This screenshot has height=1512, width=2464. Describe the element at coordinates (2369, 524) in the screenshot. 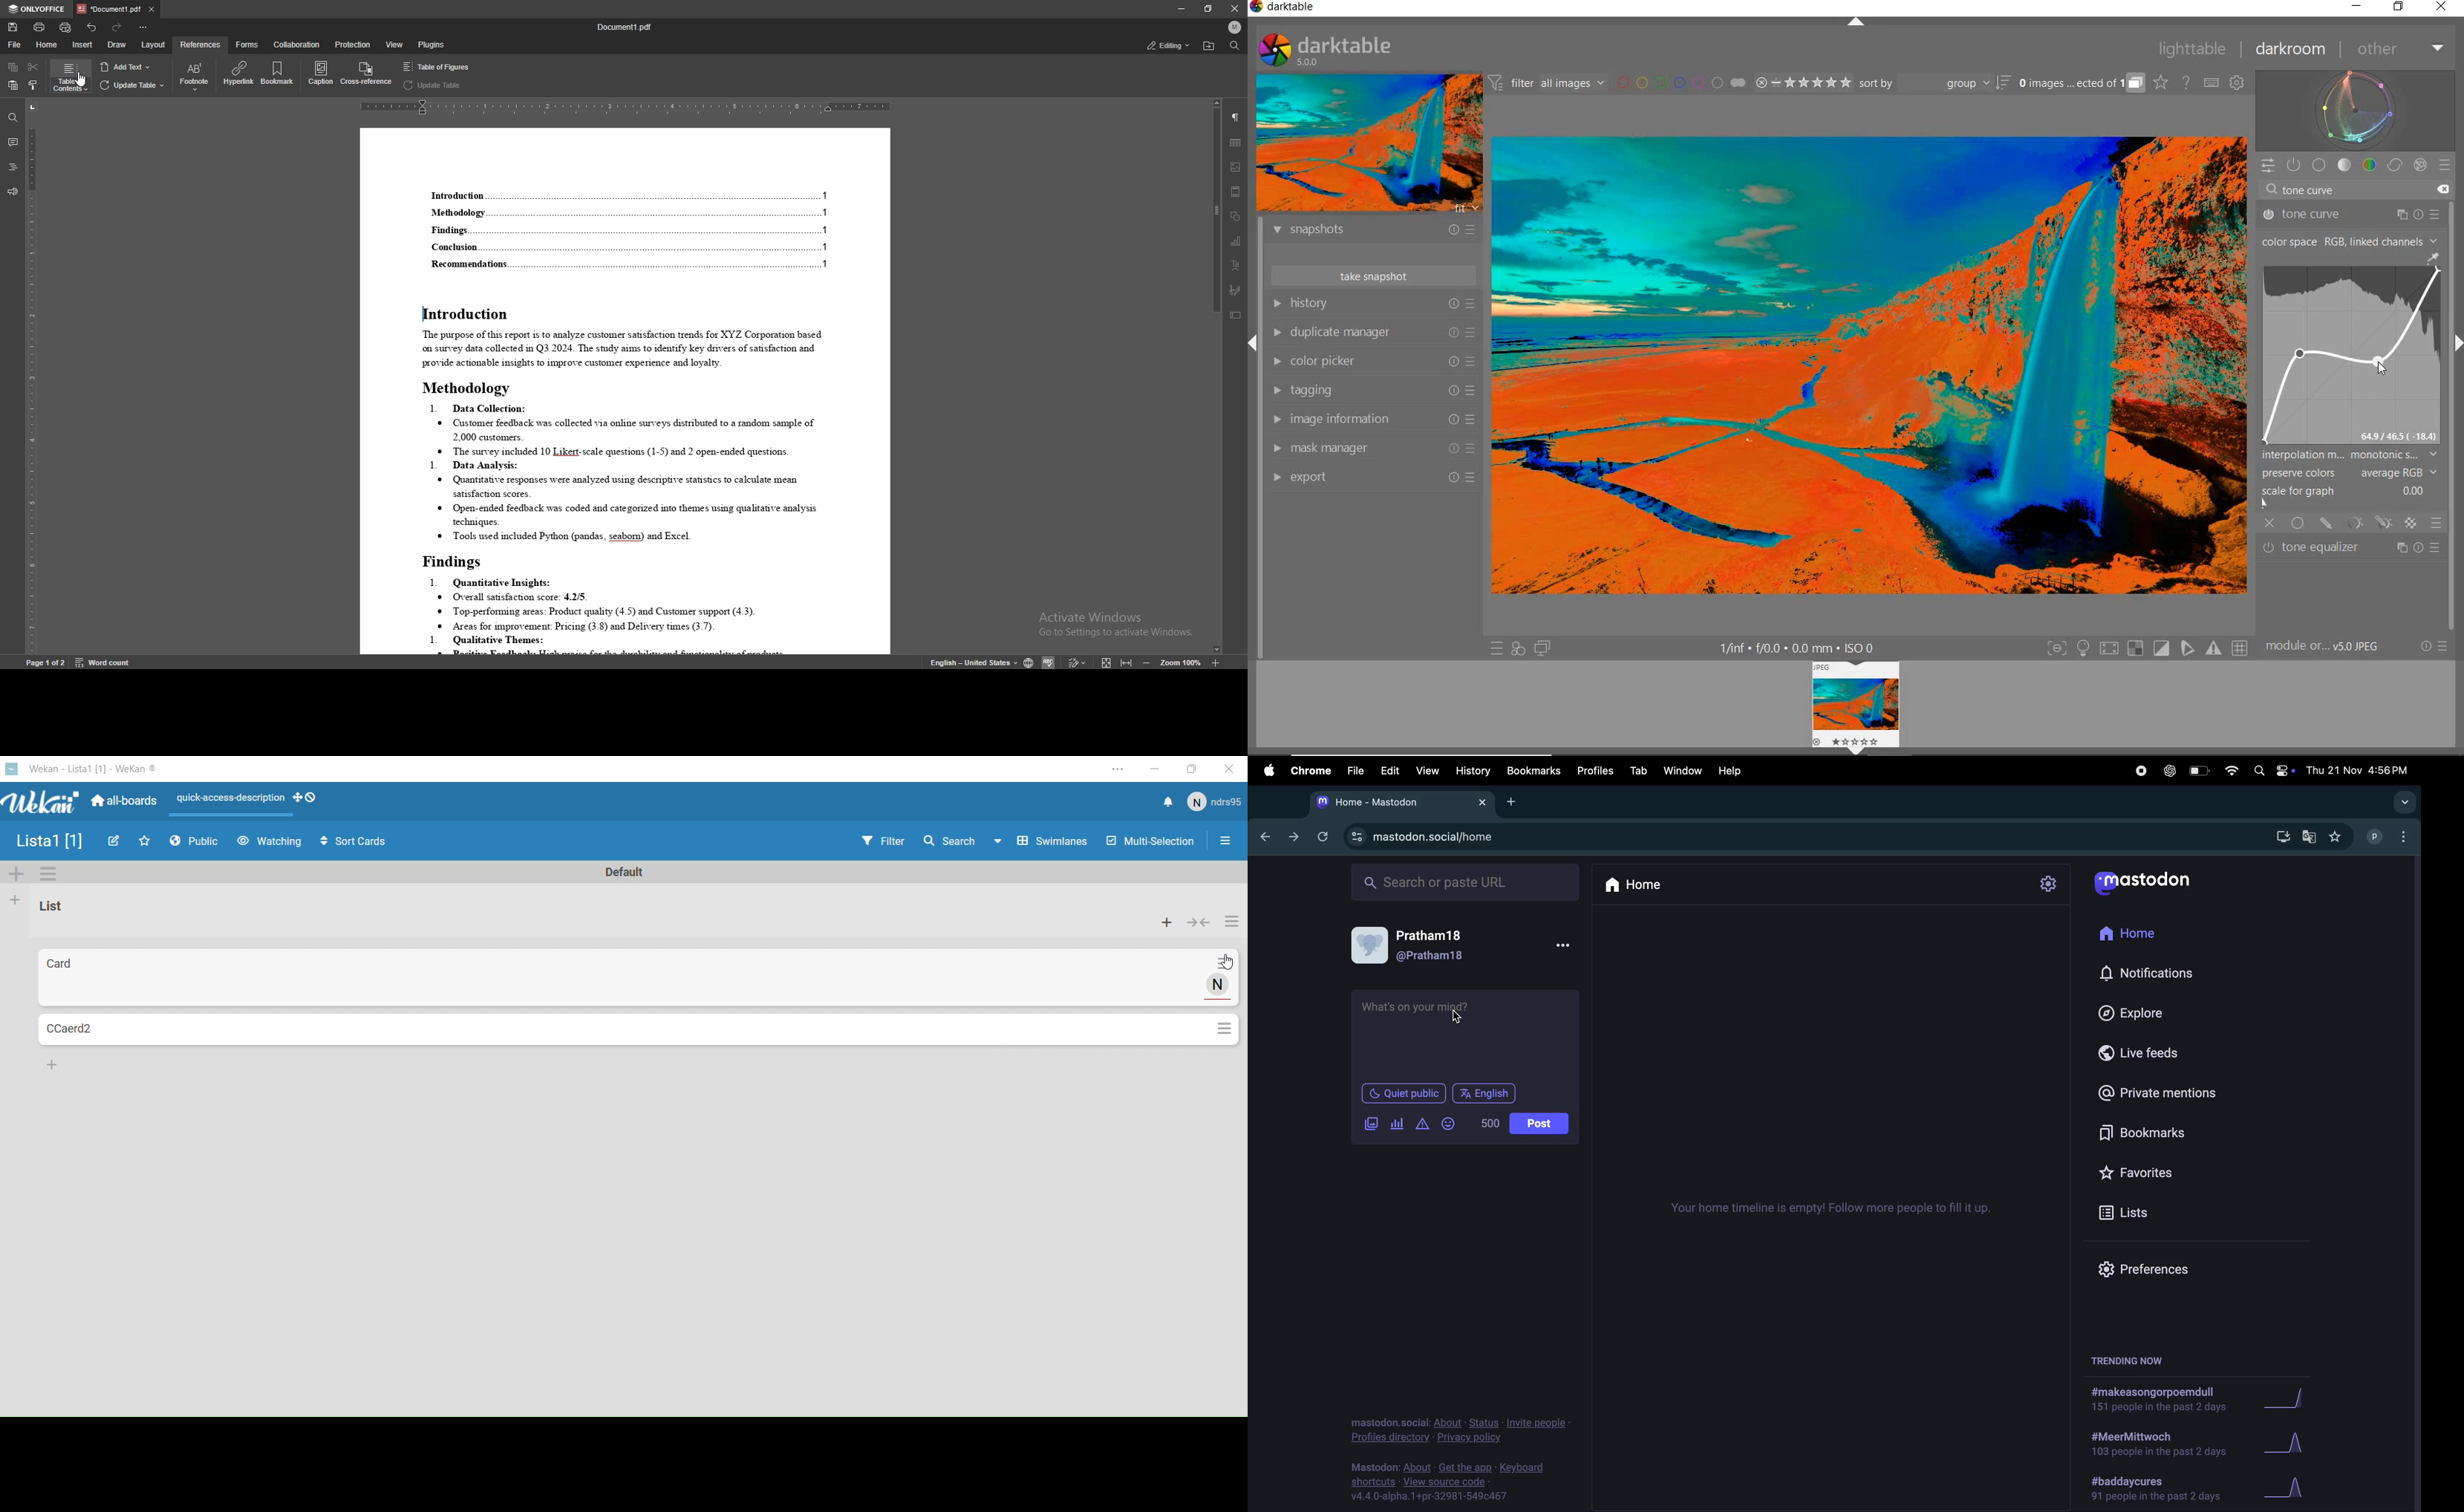

I see `MASK OPTIONS` at that location.